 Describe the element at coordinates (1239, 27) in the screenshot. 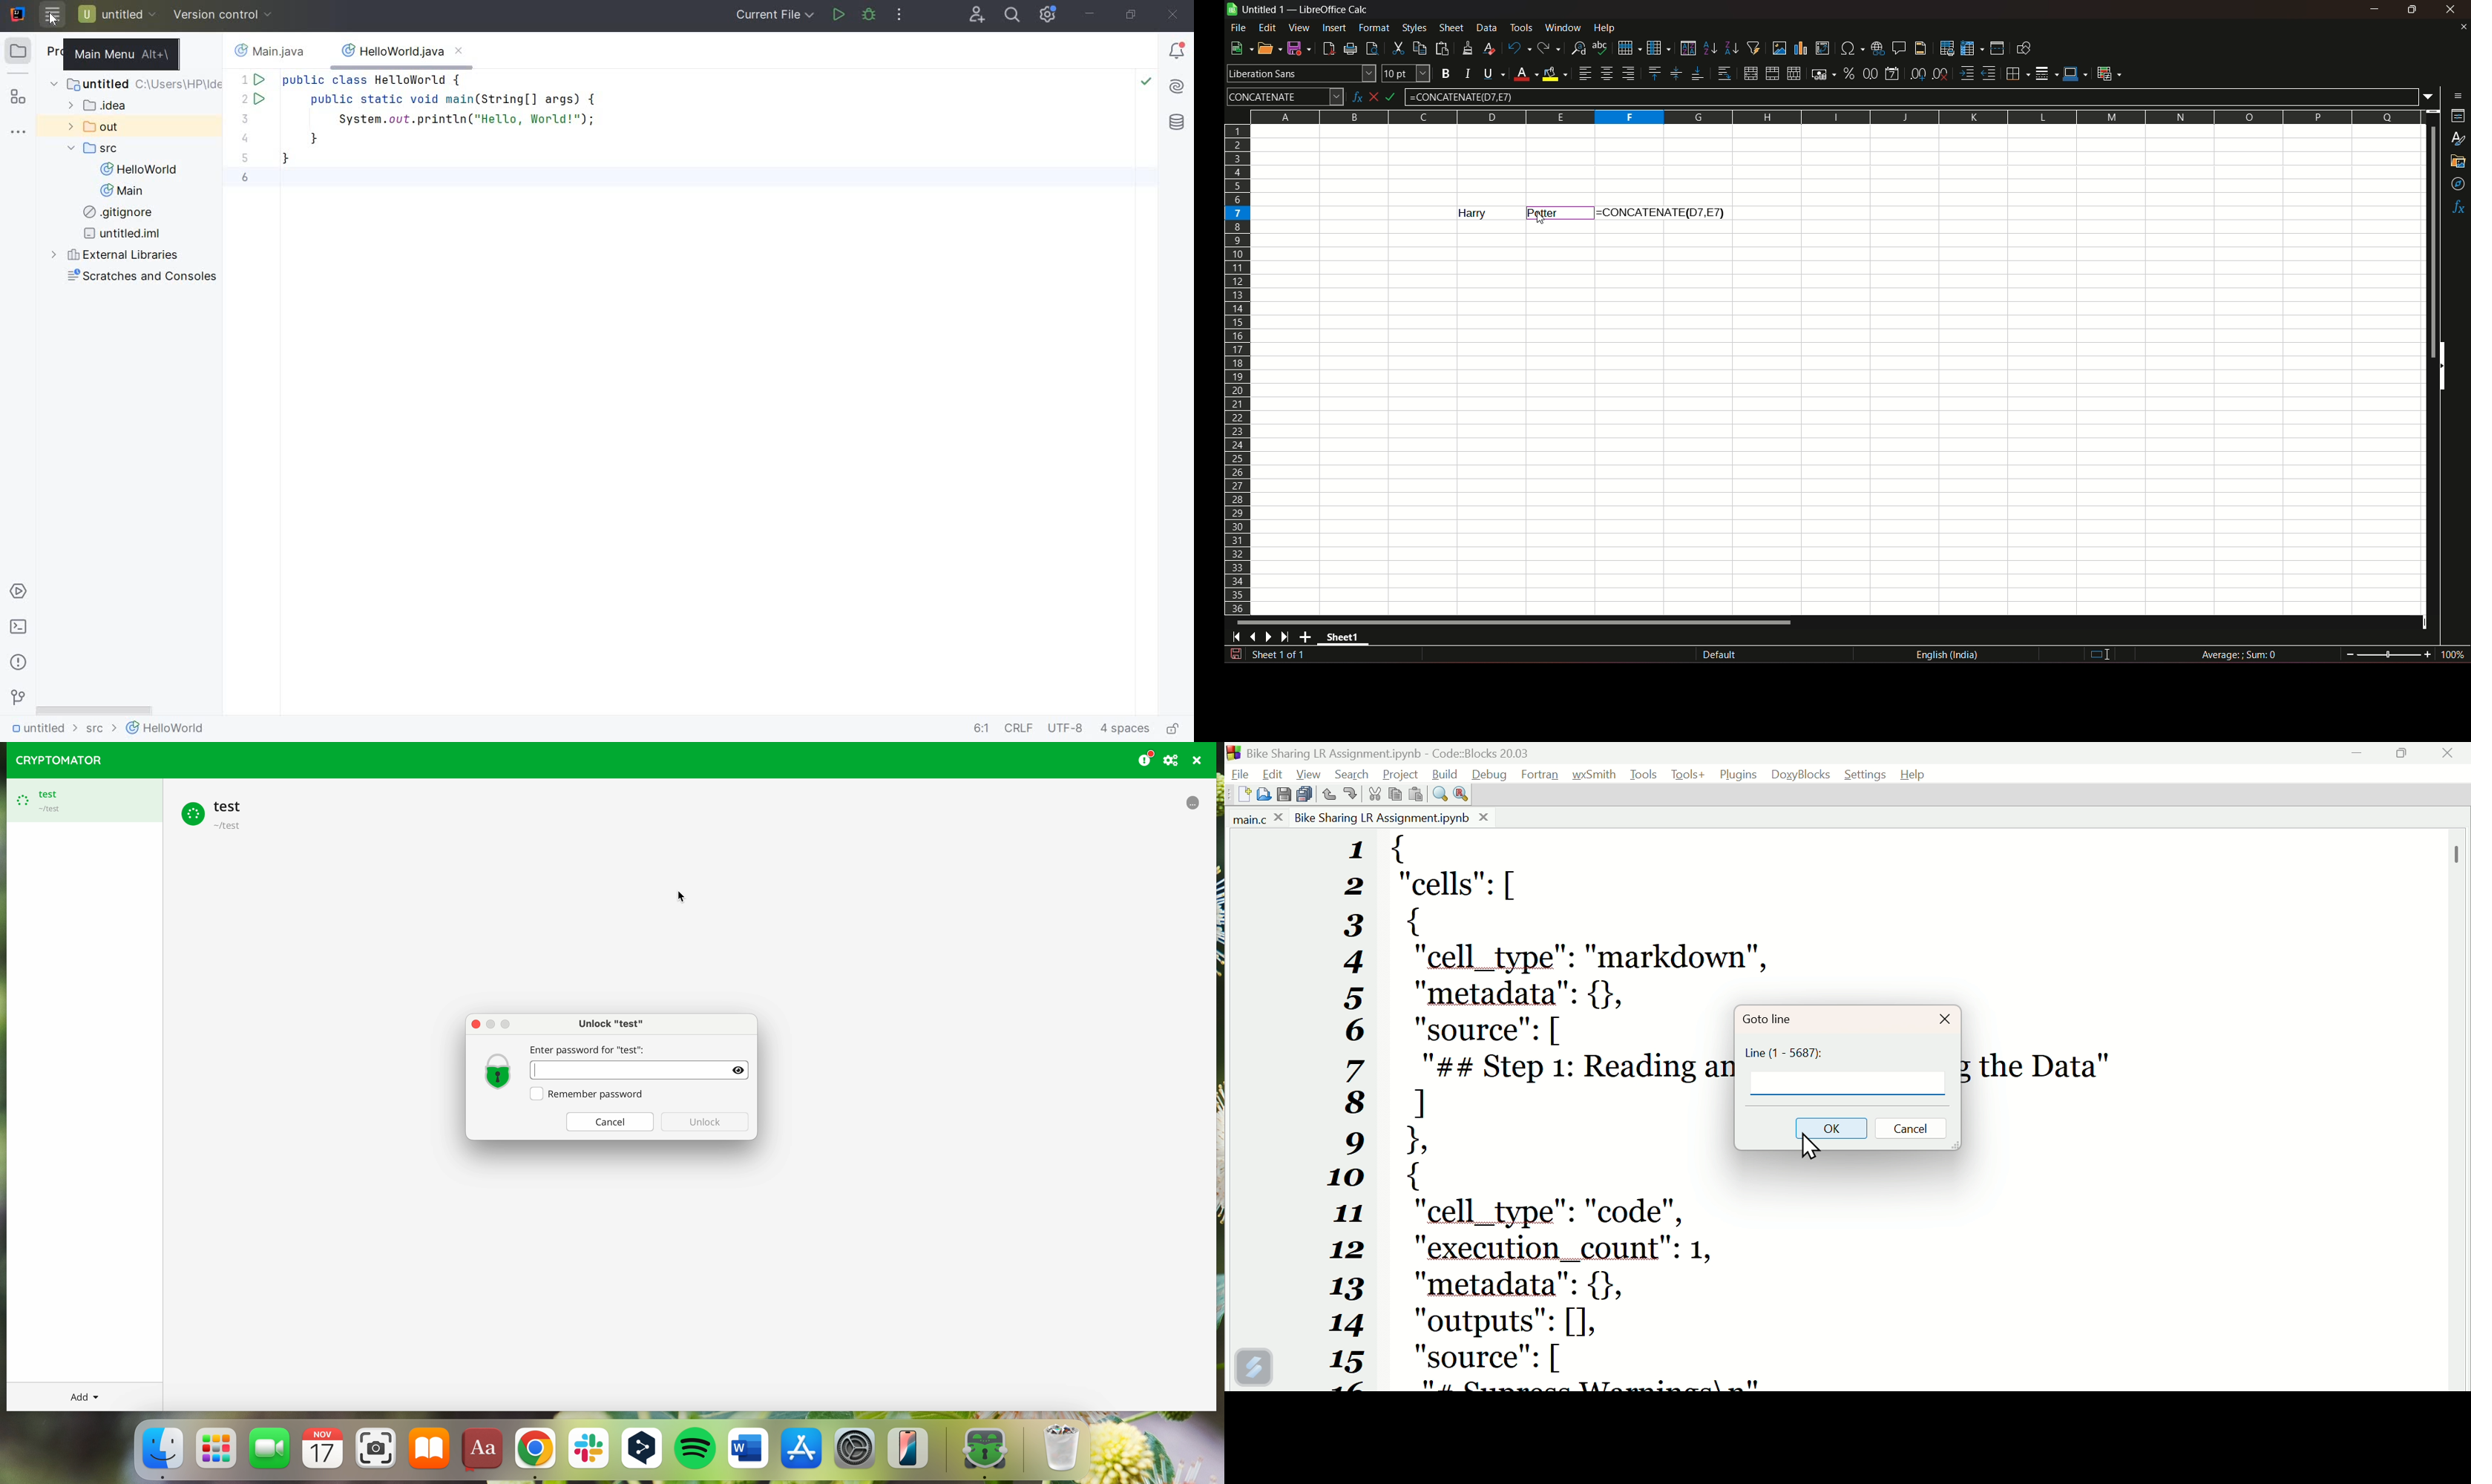

I see `file` at that location.